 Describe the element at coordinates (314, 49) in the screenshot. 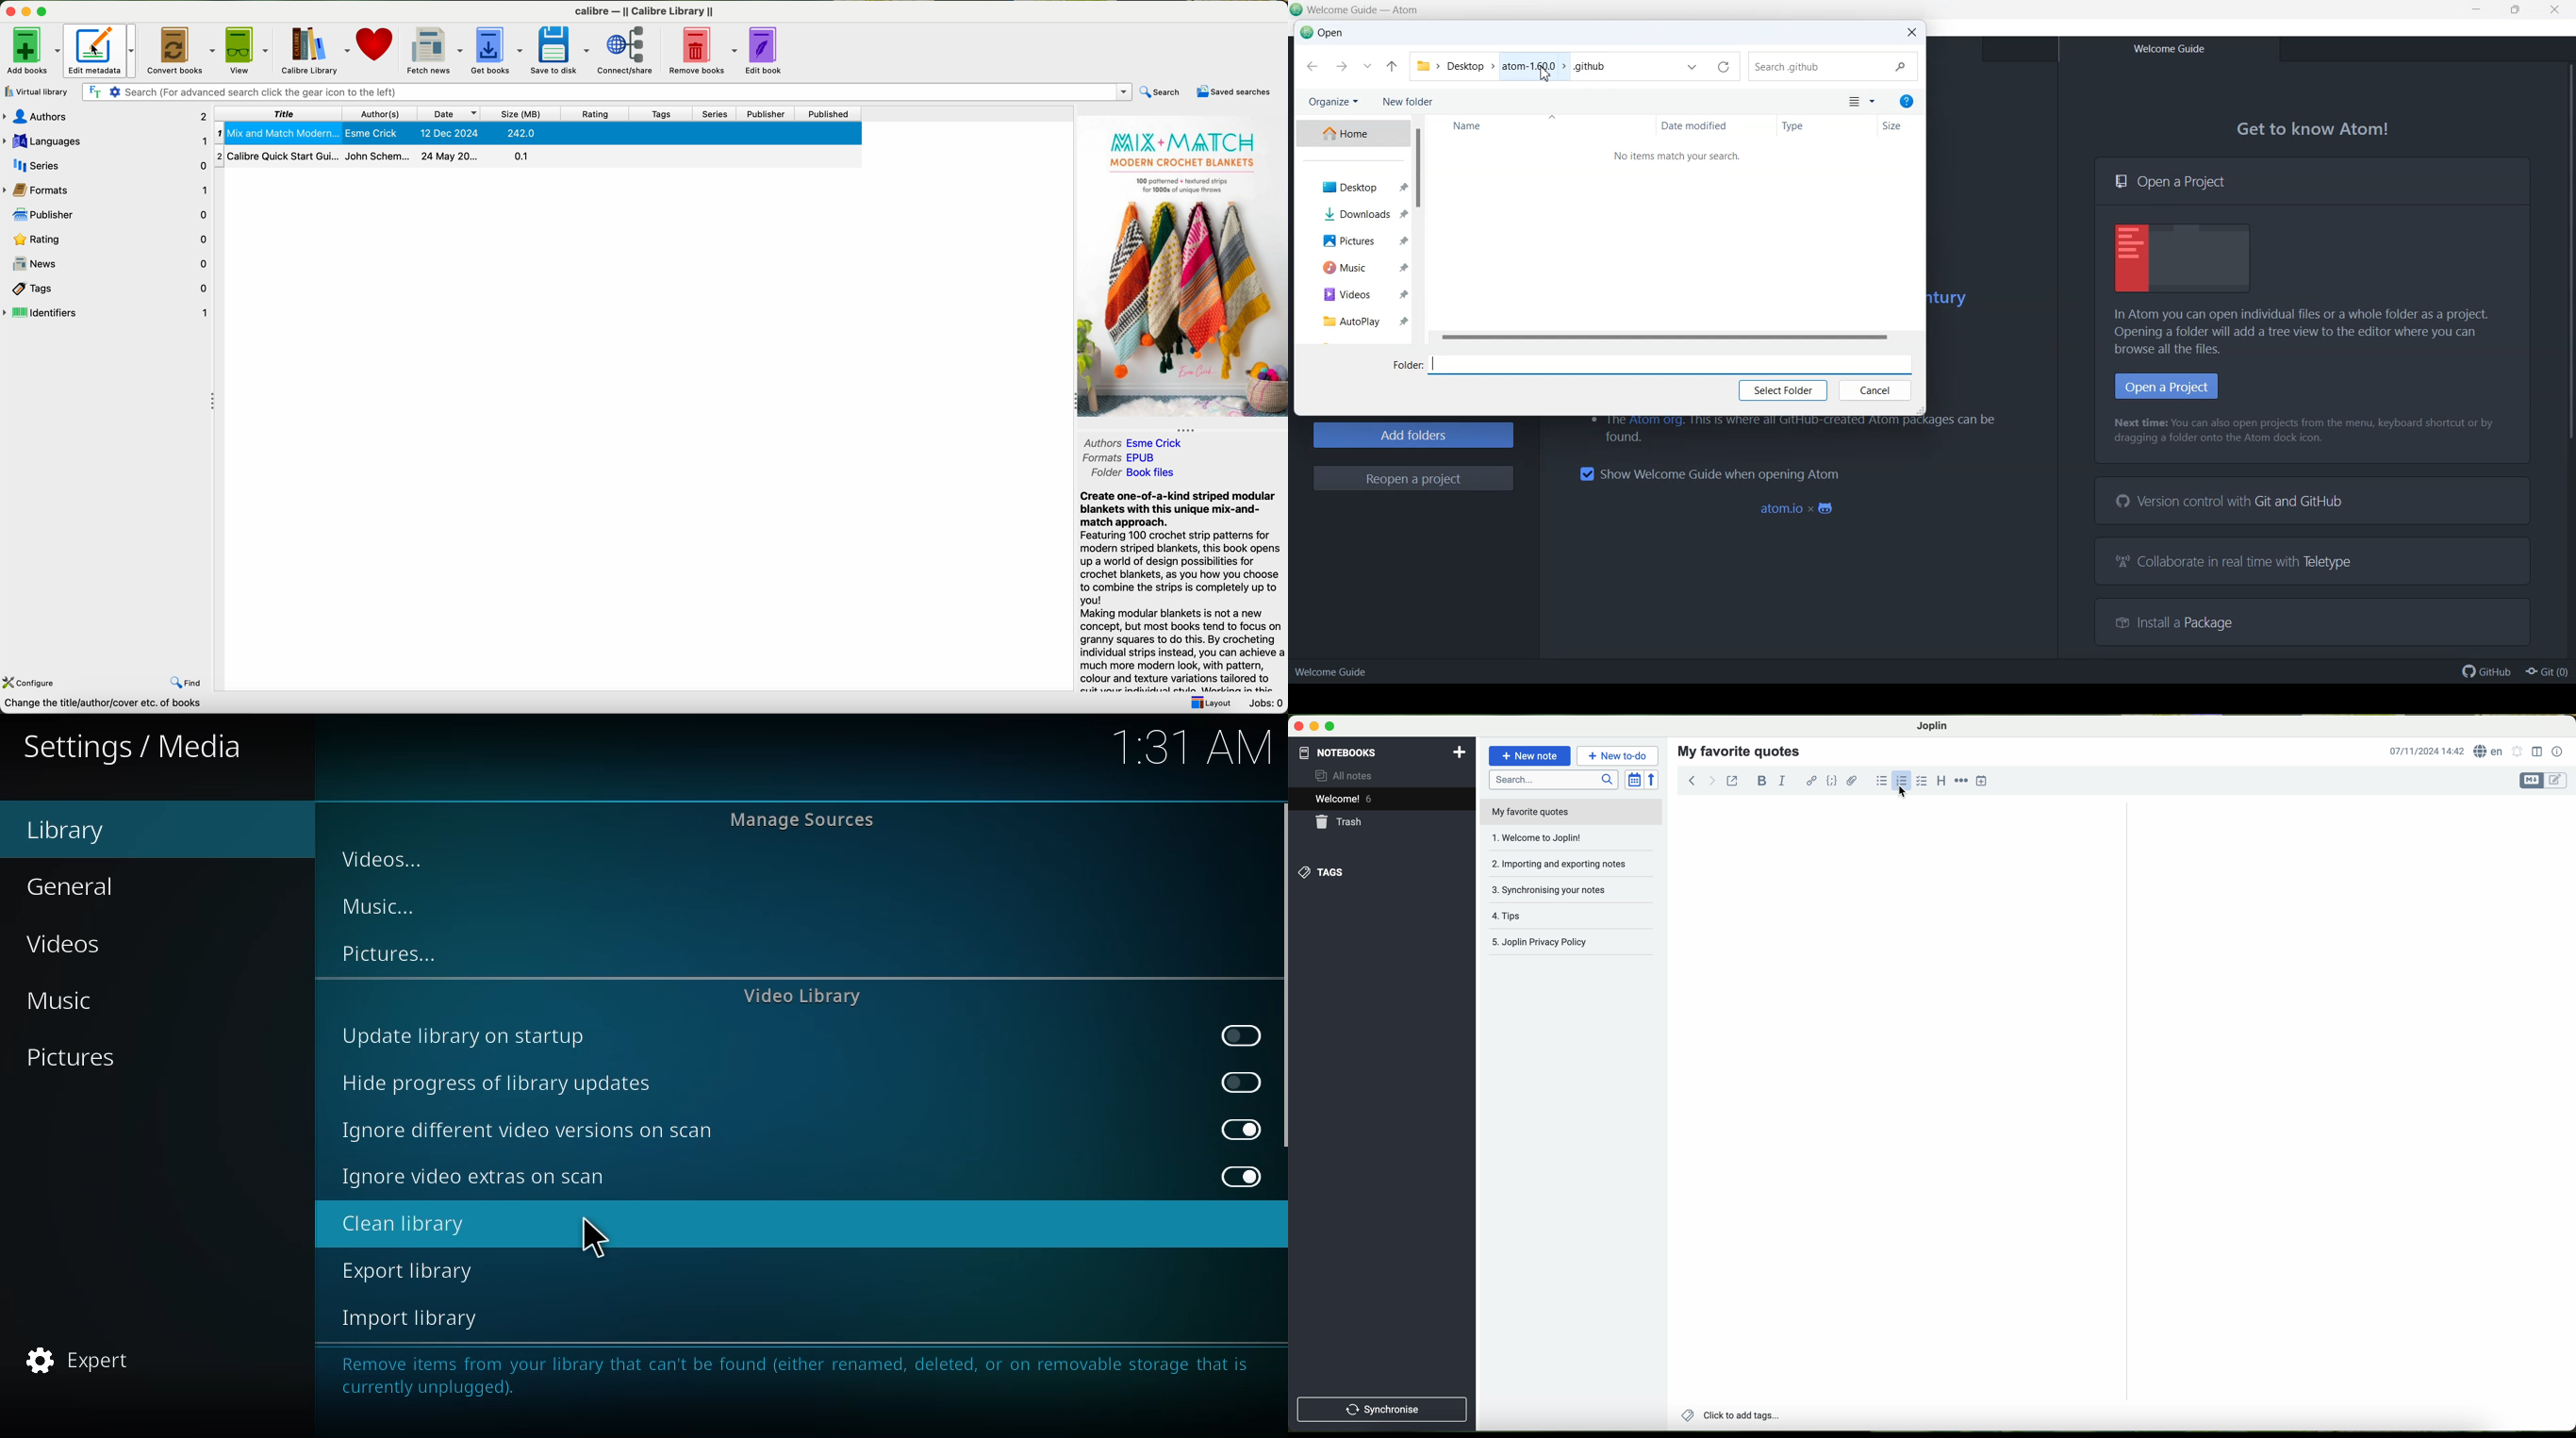

I see `calibre library` at that location.